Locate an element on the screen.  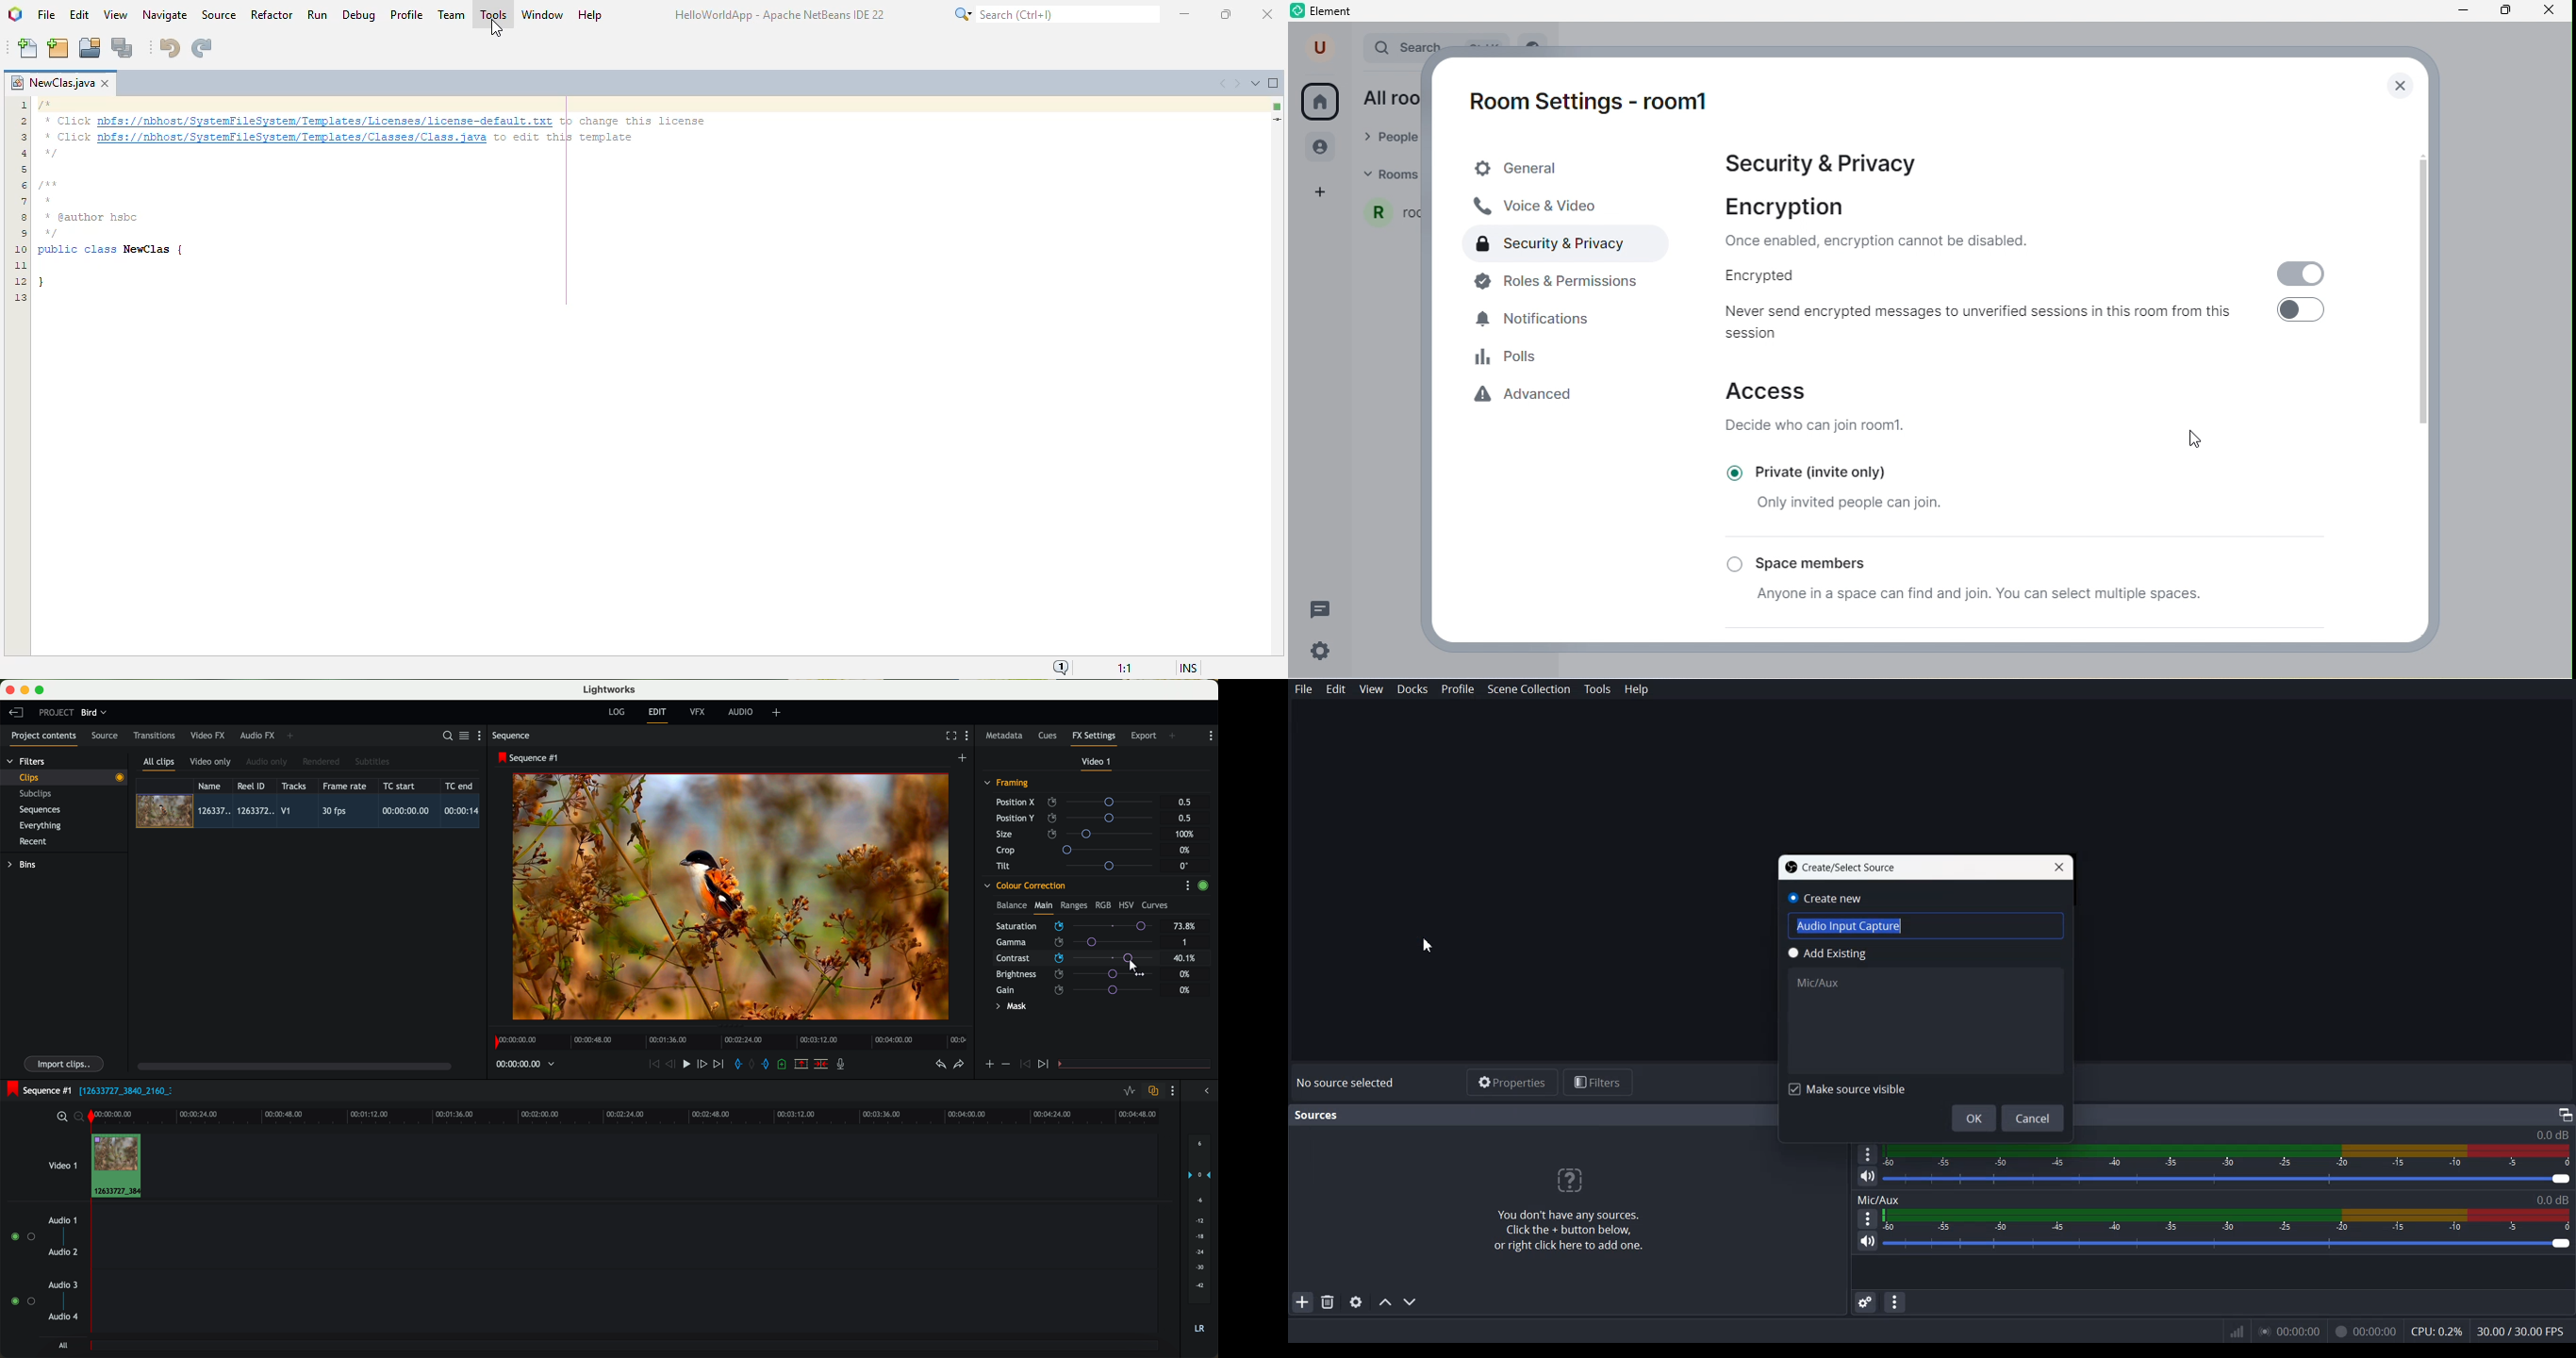
0% is located at coordinates (1186, 850).